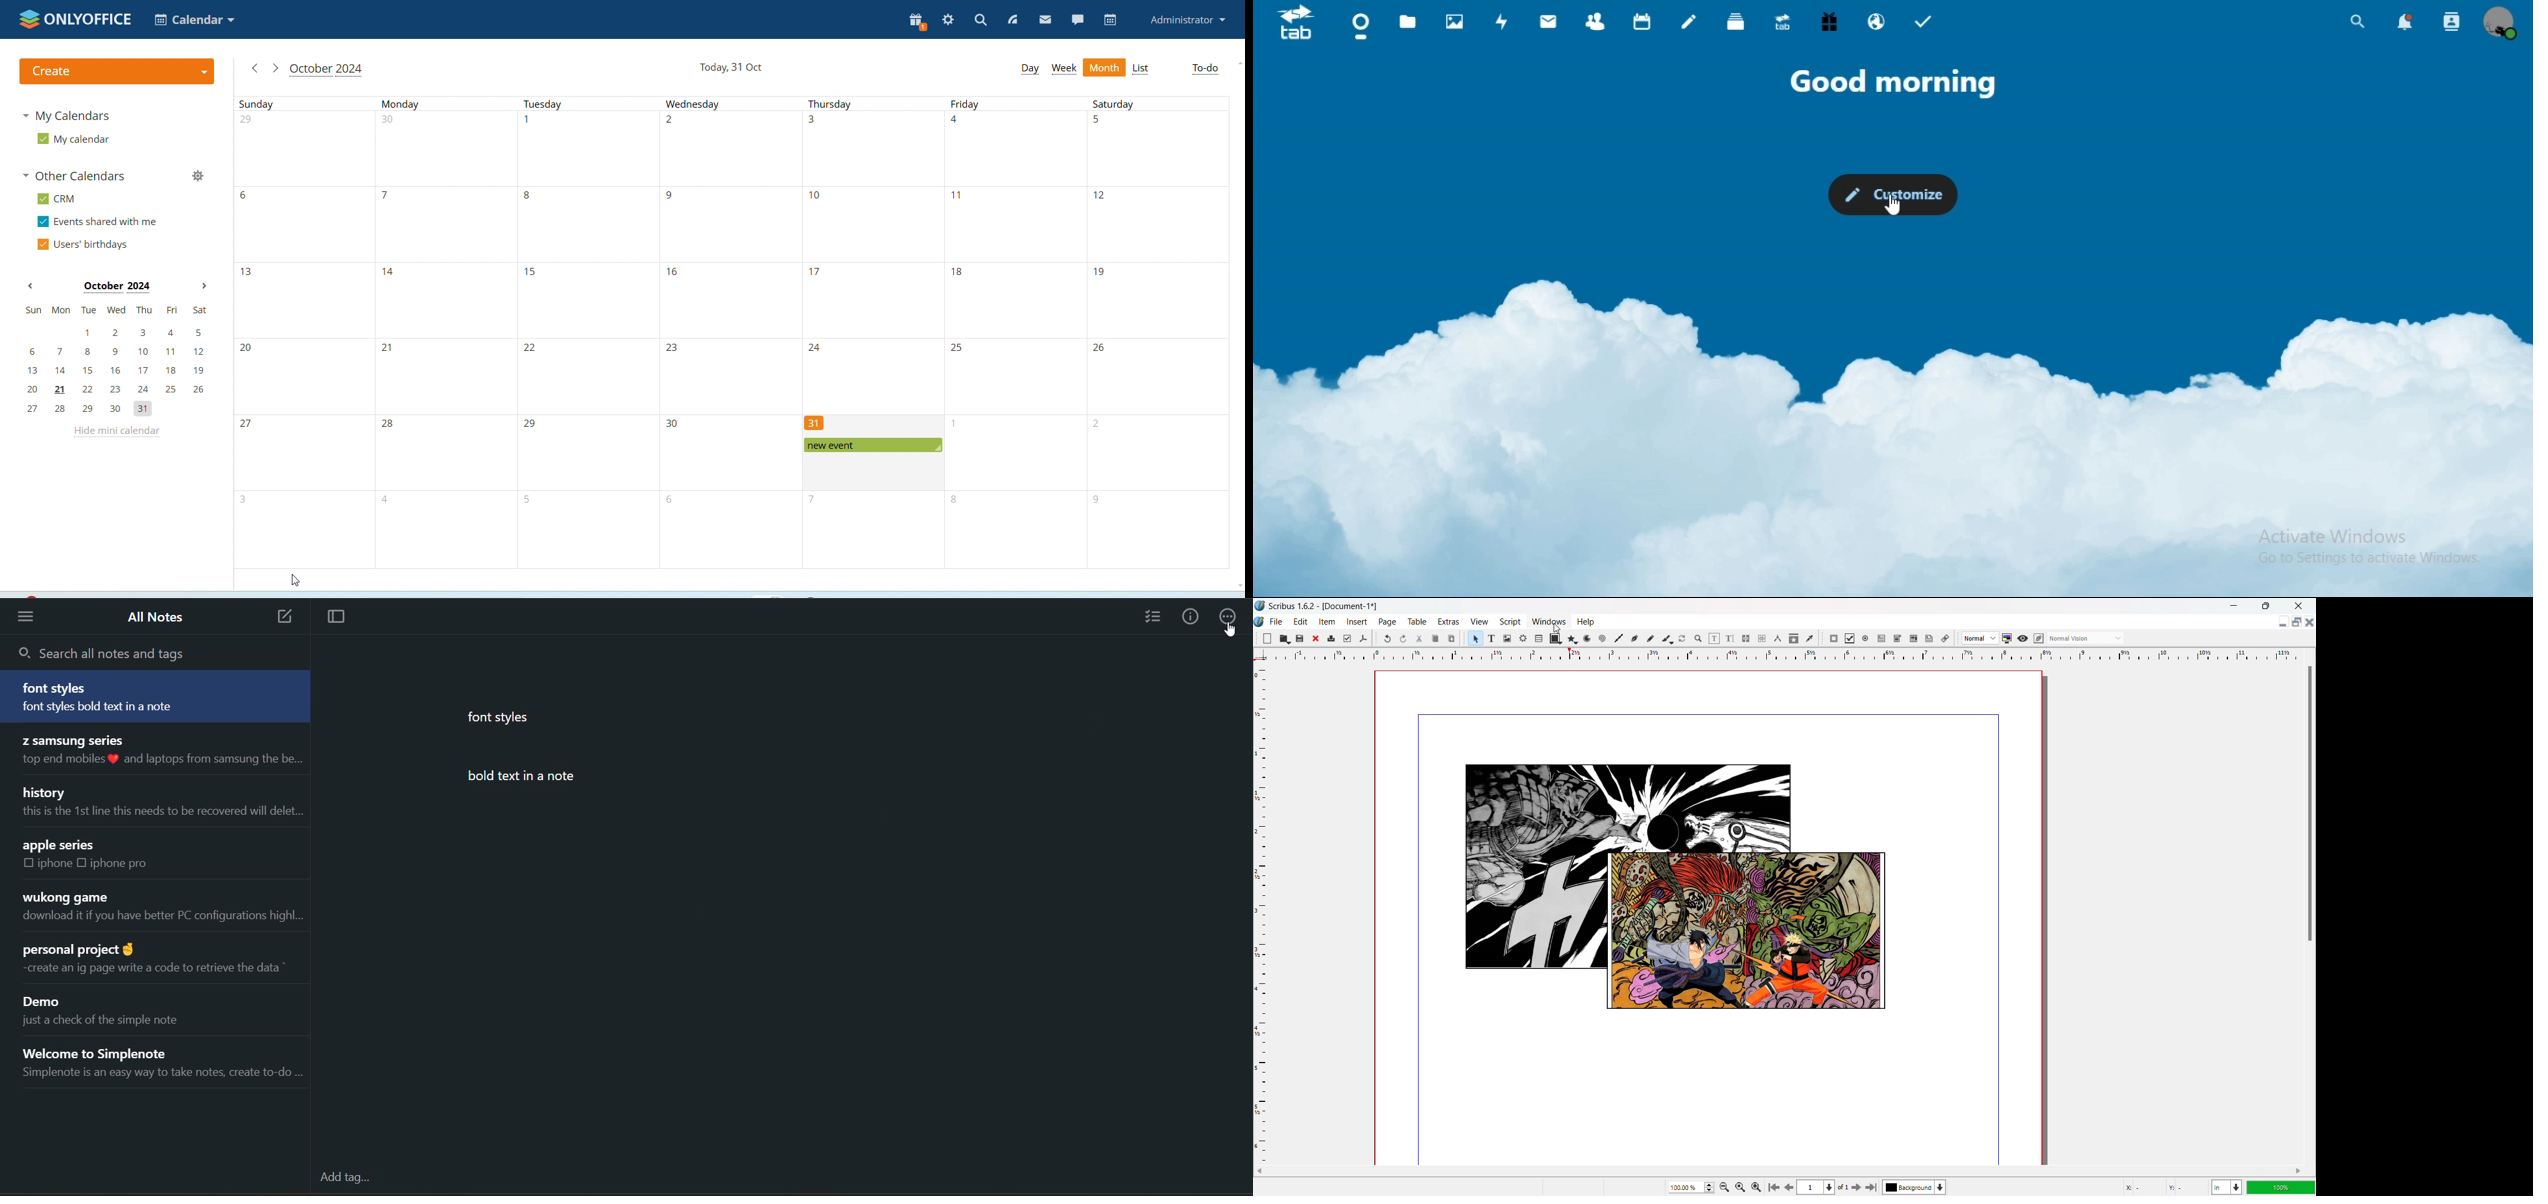 The height and width of the screenshot is (1204, 2548). Describe the element at coordinates (2502, 23) in the screenshot. I see `view profile` at that location.